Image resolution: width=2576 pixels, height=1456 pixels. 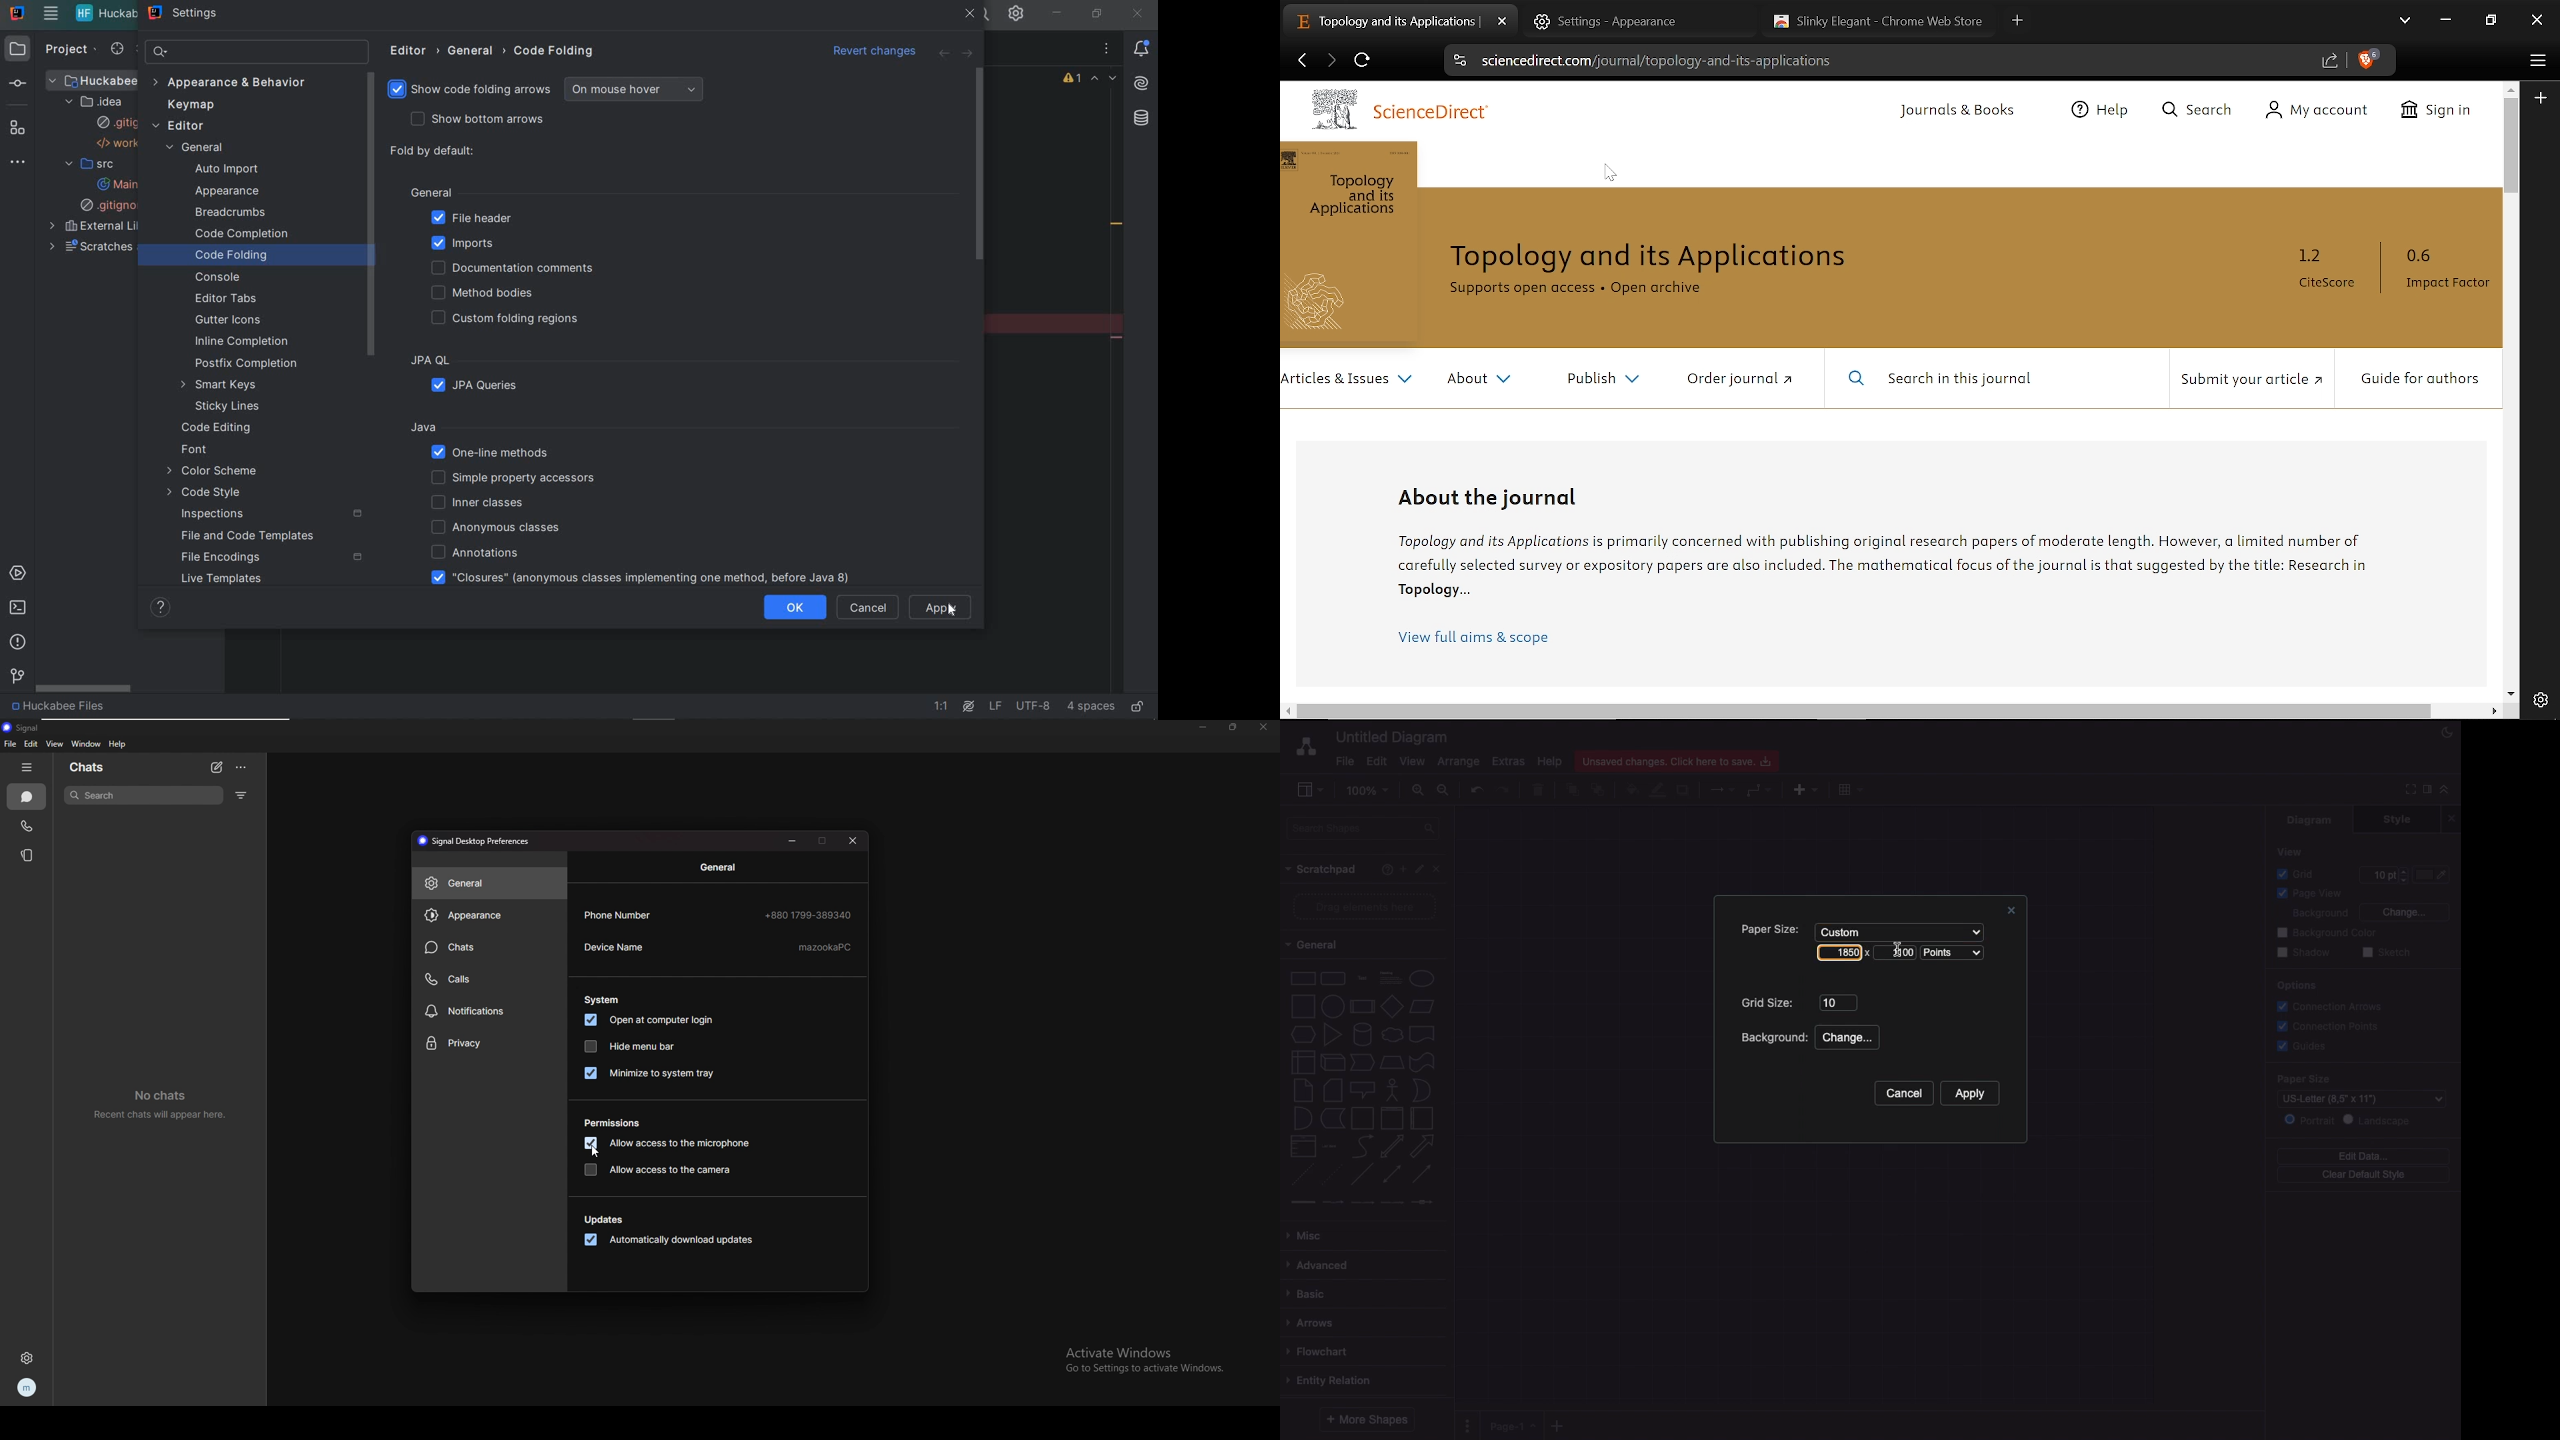 I want to click on forward, so click(x=971, y=52).